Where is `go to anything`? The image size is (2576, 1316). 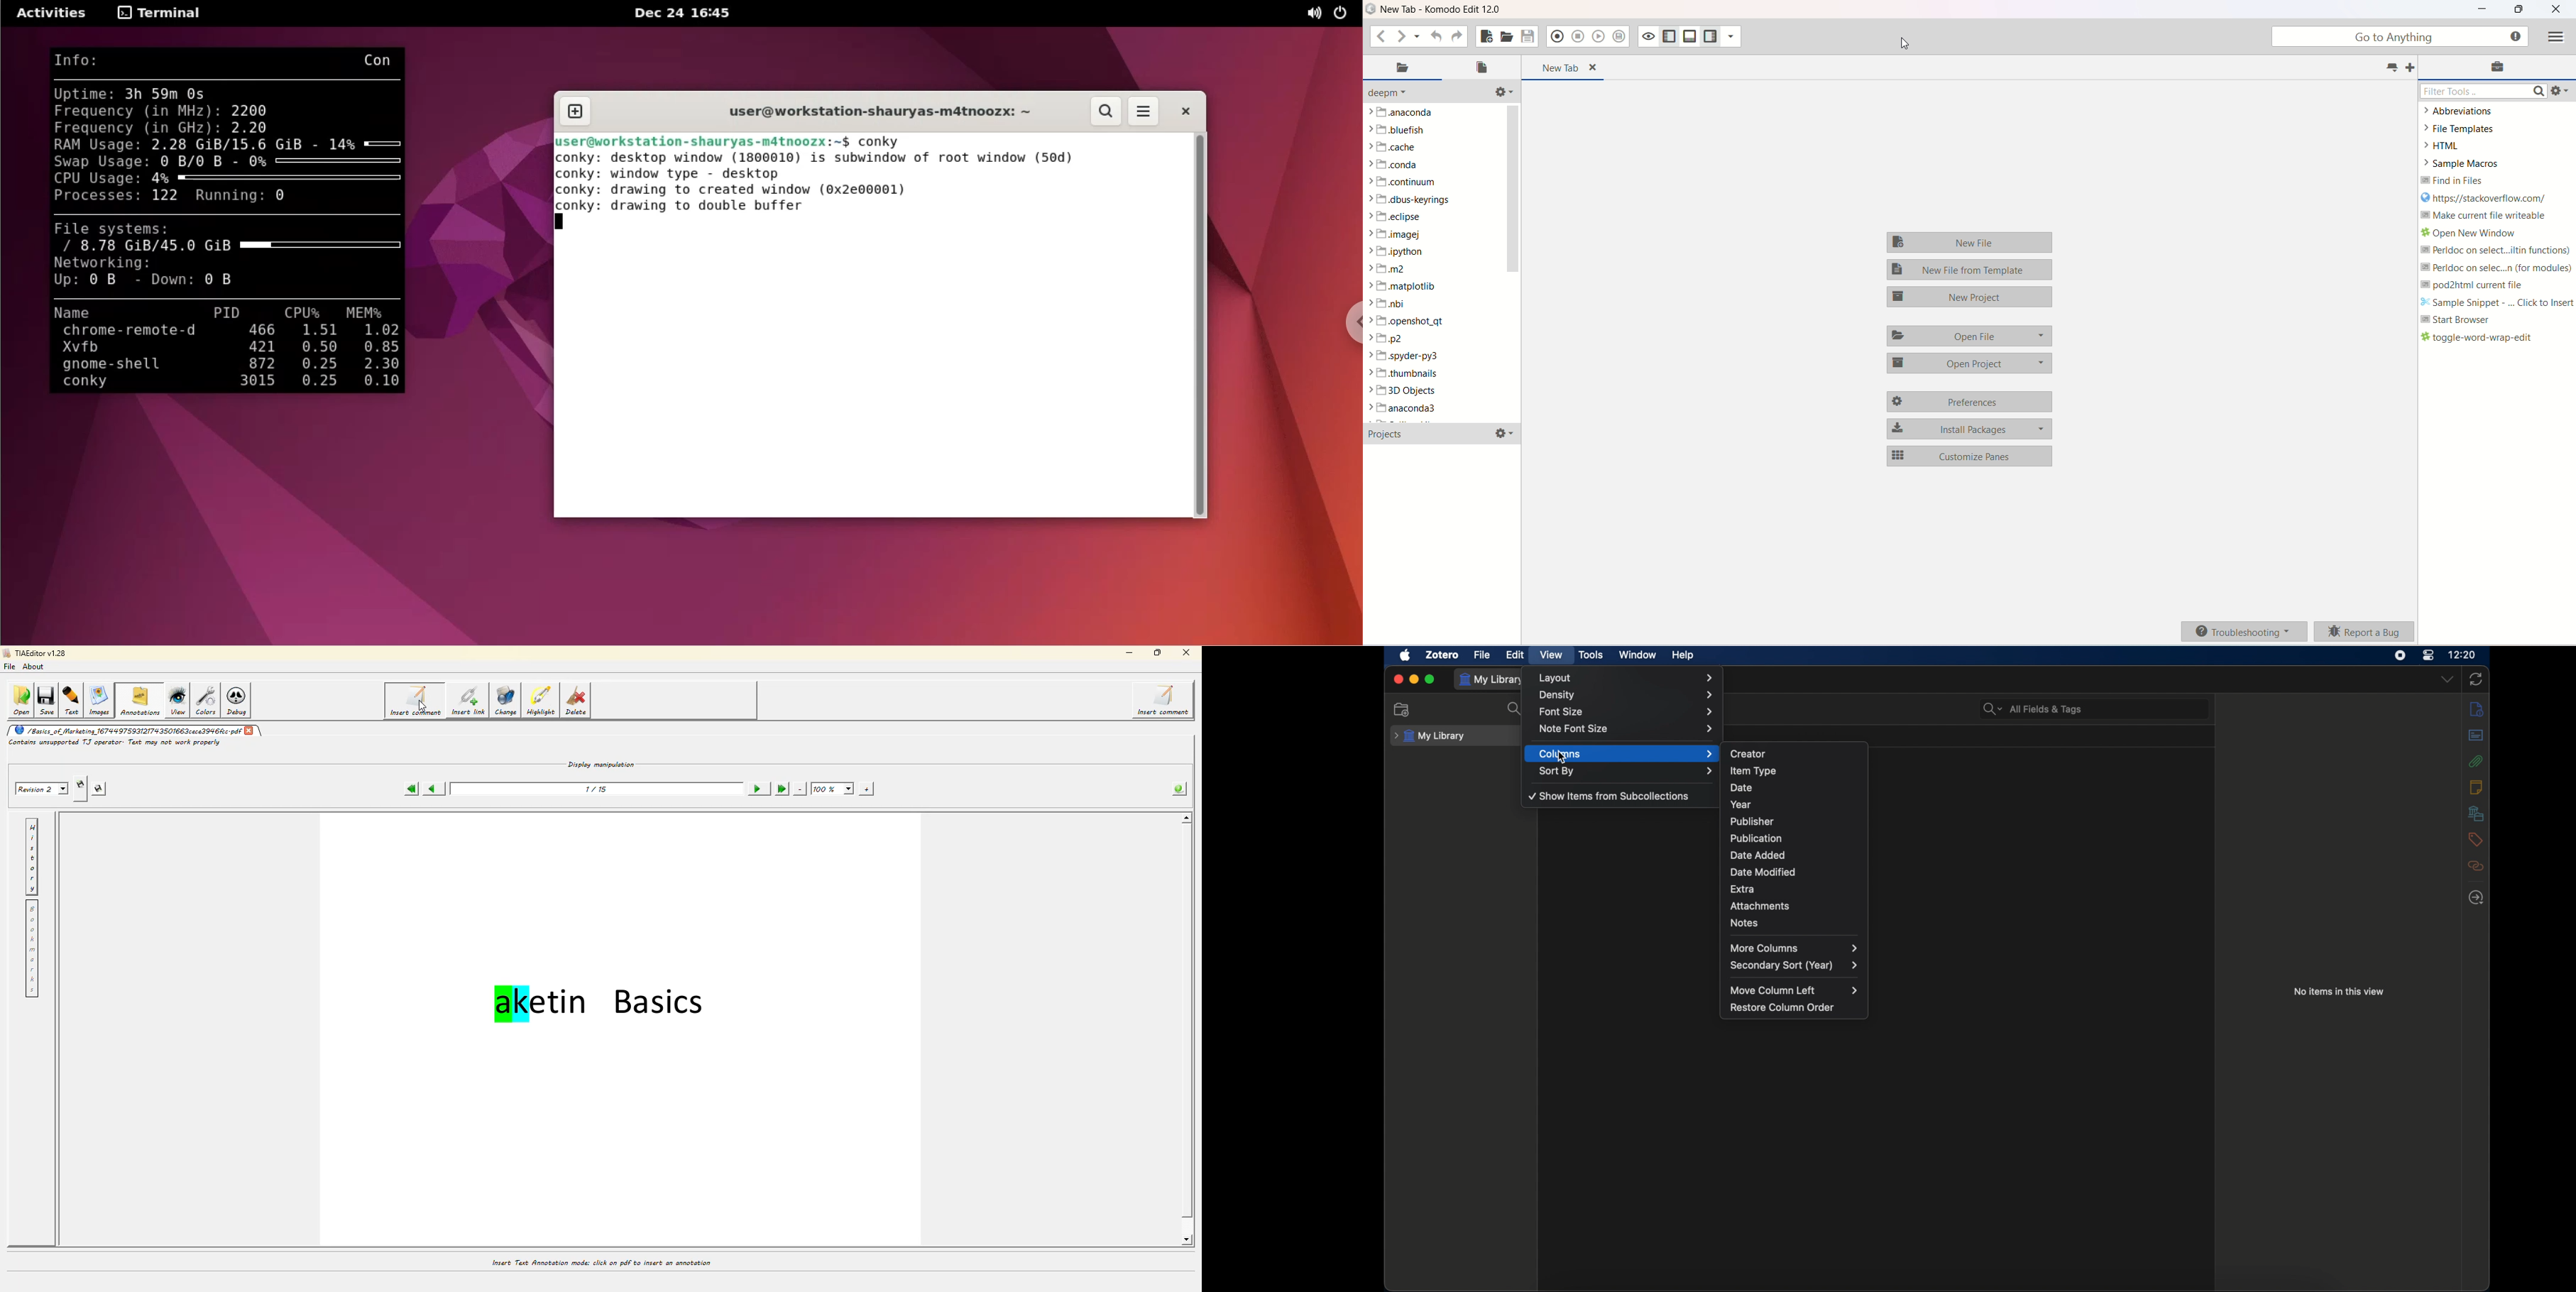
go to anything is located at coordinates (2401, 37).